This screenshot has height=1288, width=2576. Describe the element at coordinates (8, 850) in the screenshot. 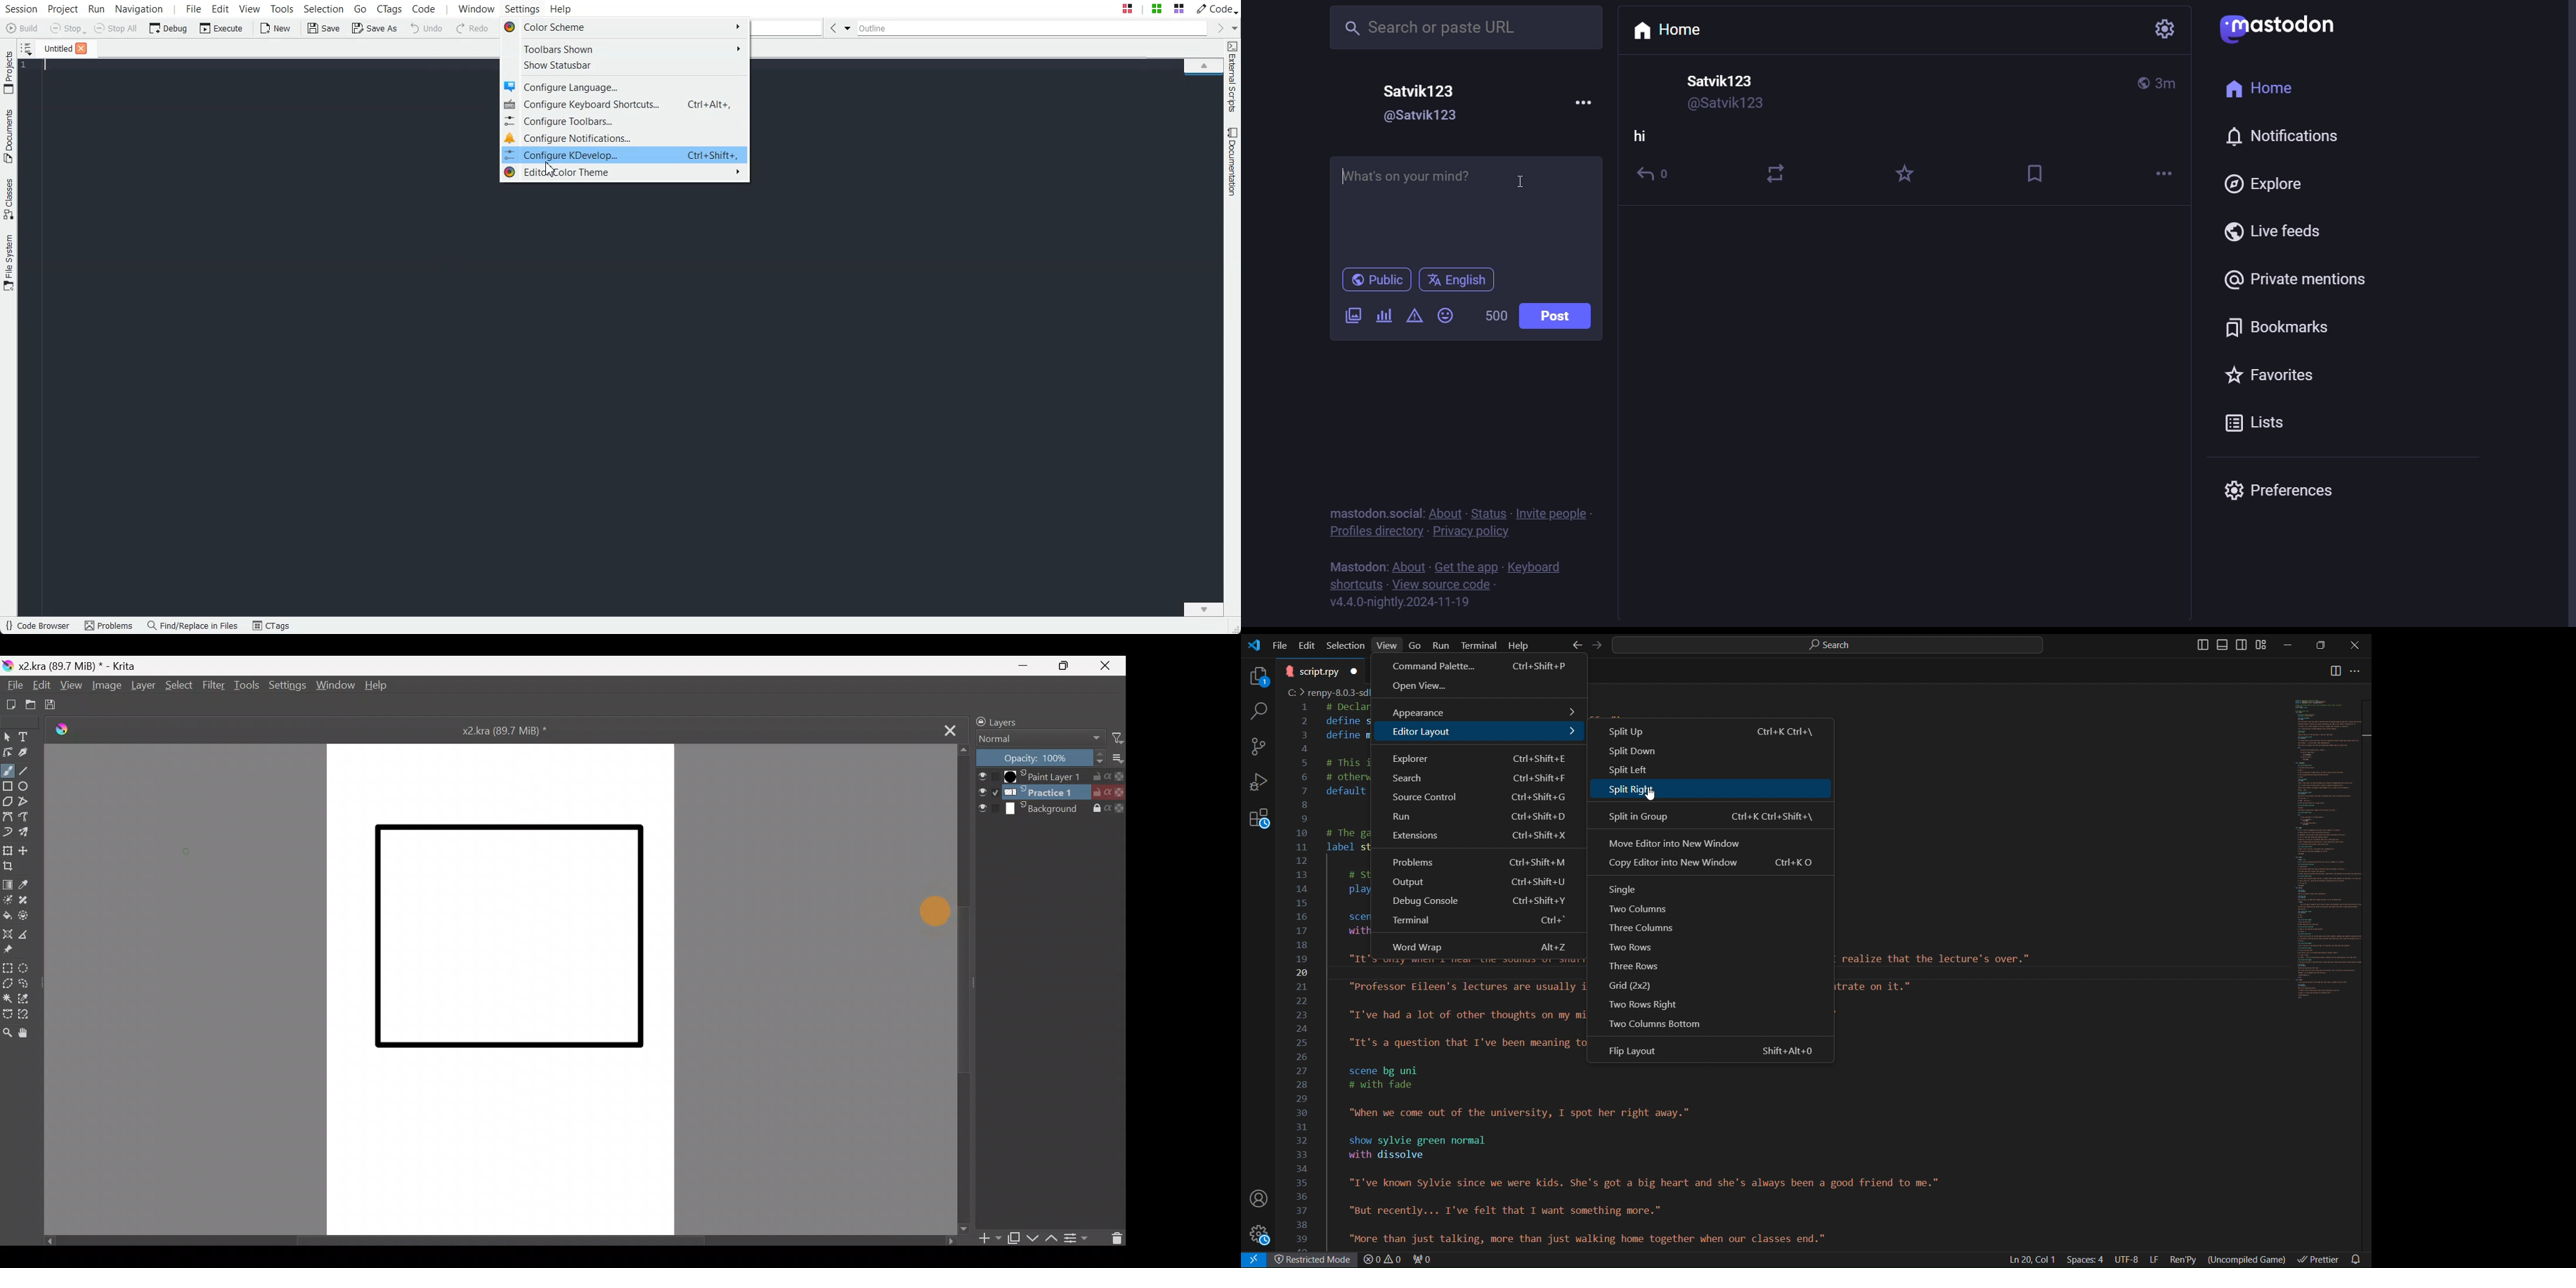

I see `Transform a layer/selection` at that location.